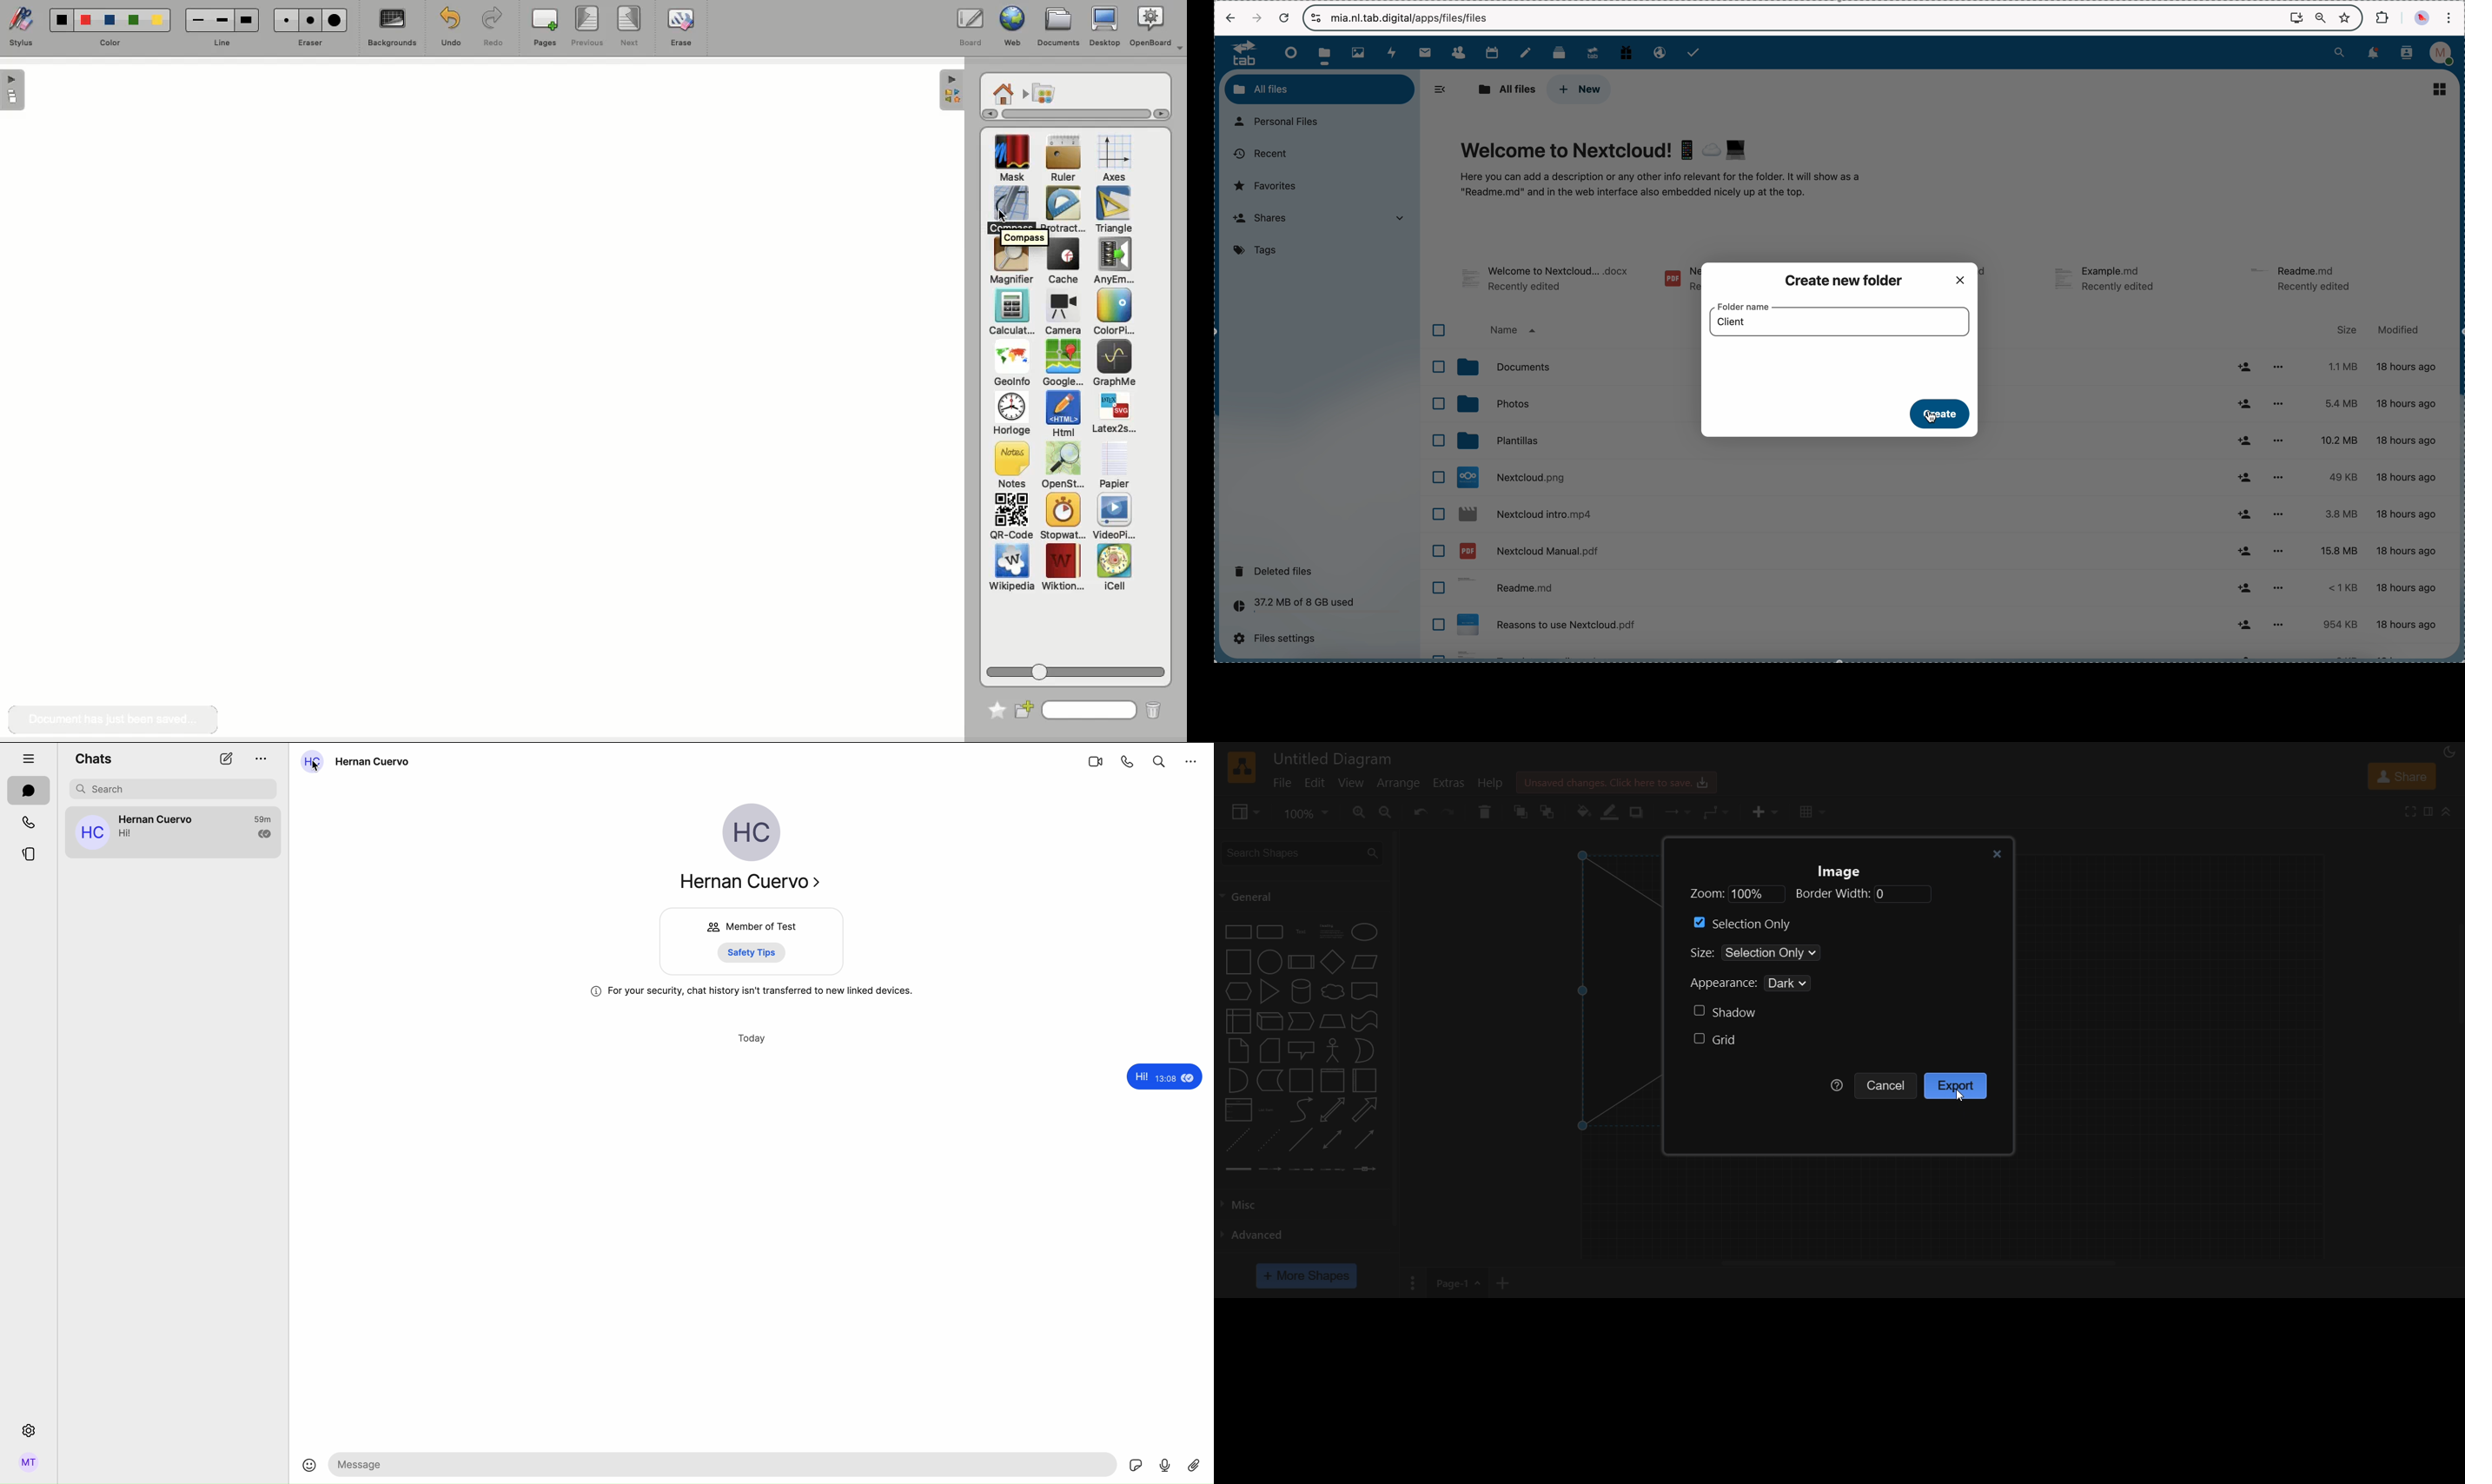 The height and width of the screenshot is (1484, 2492). Describe the element at coordinates (2304, 278) in the screenshot. I see `file` at that location.